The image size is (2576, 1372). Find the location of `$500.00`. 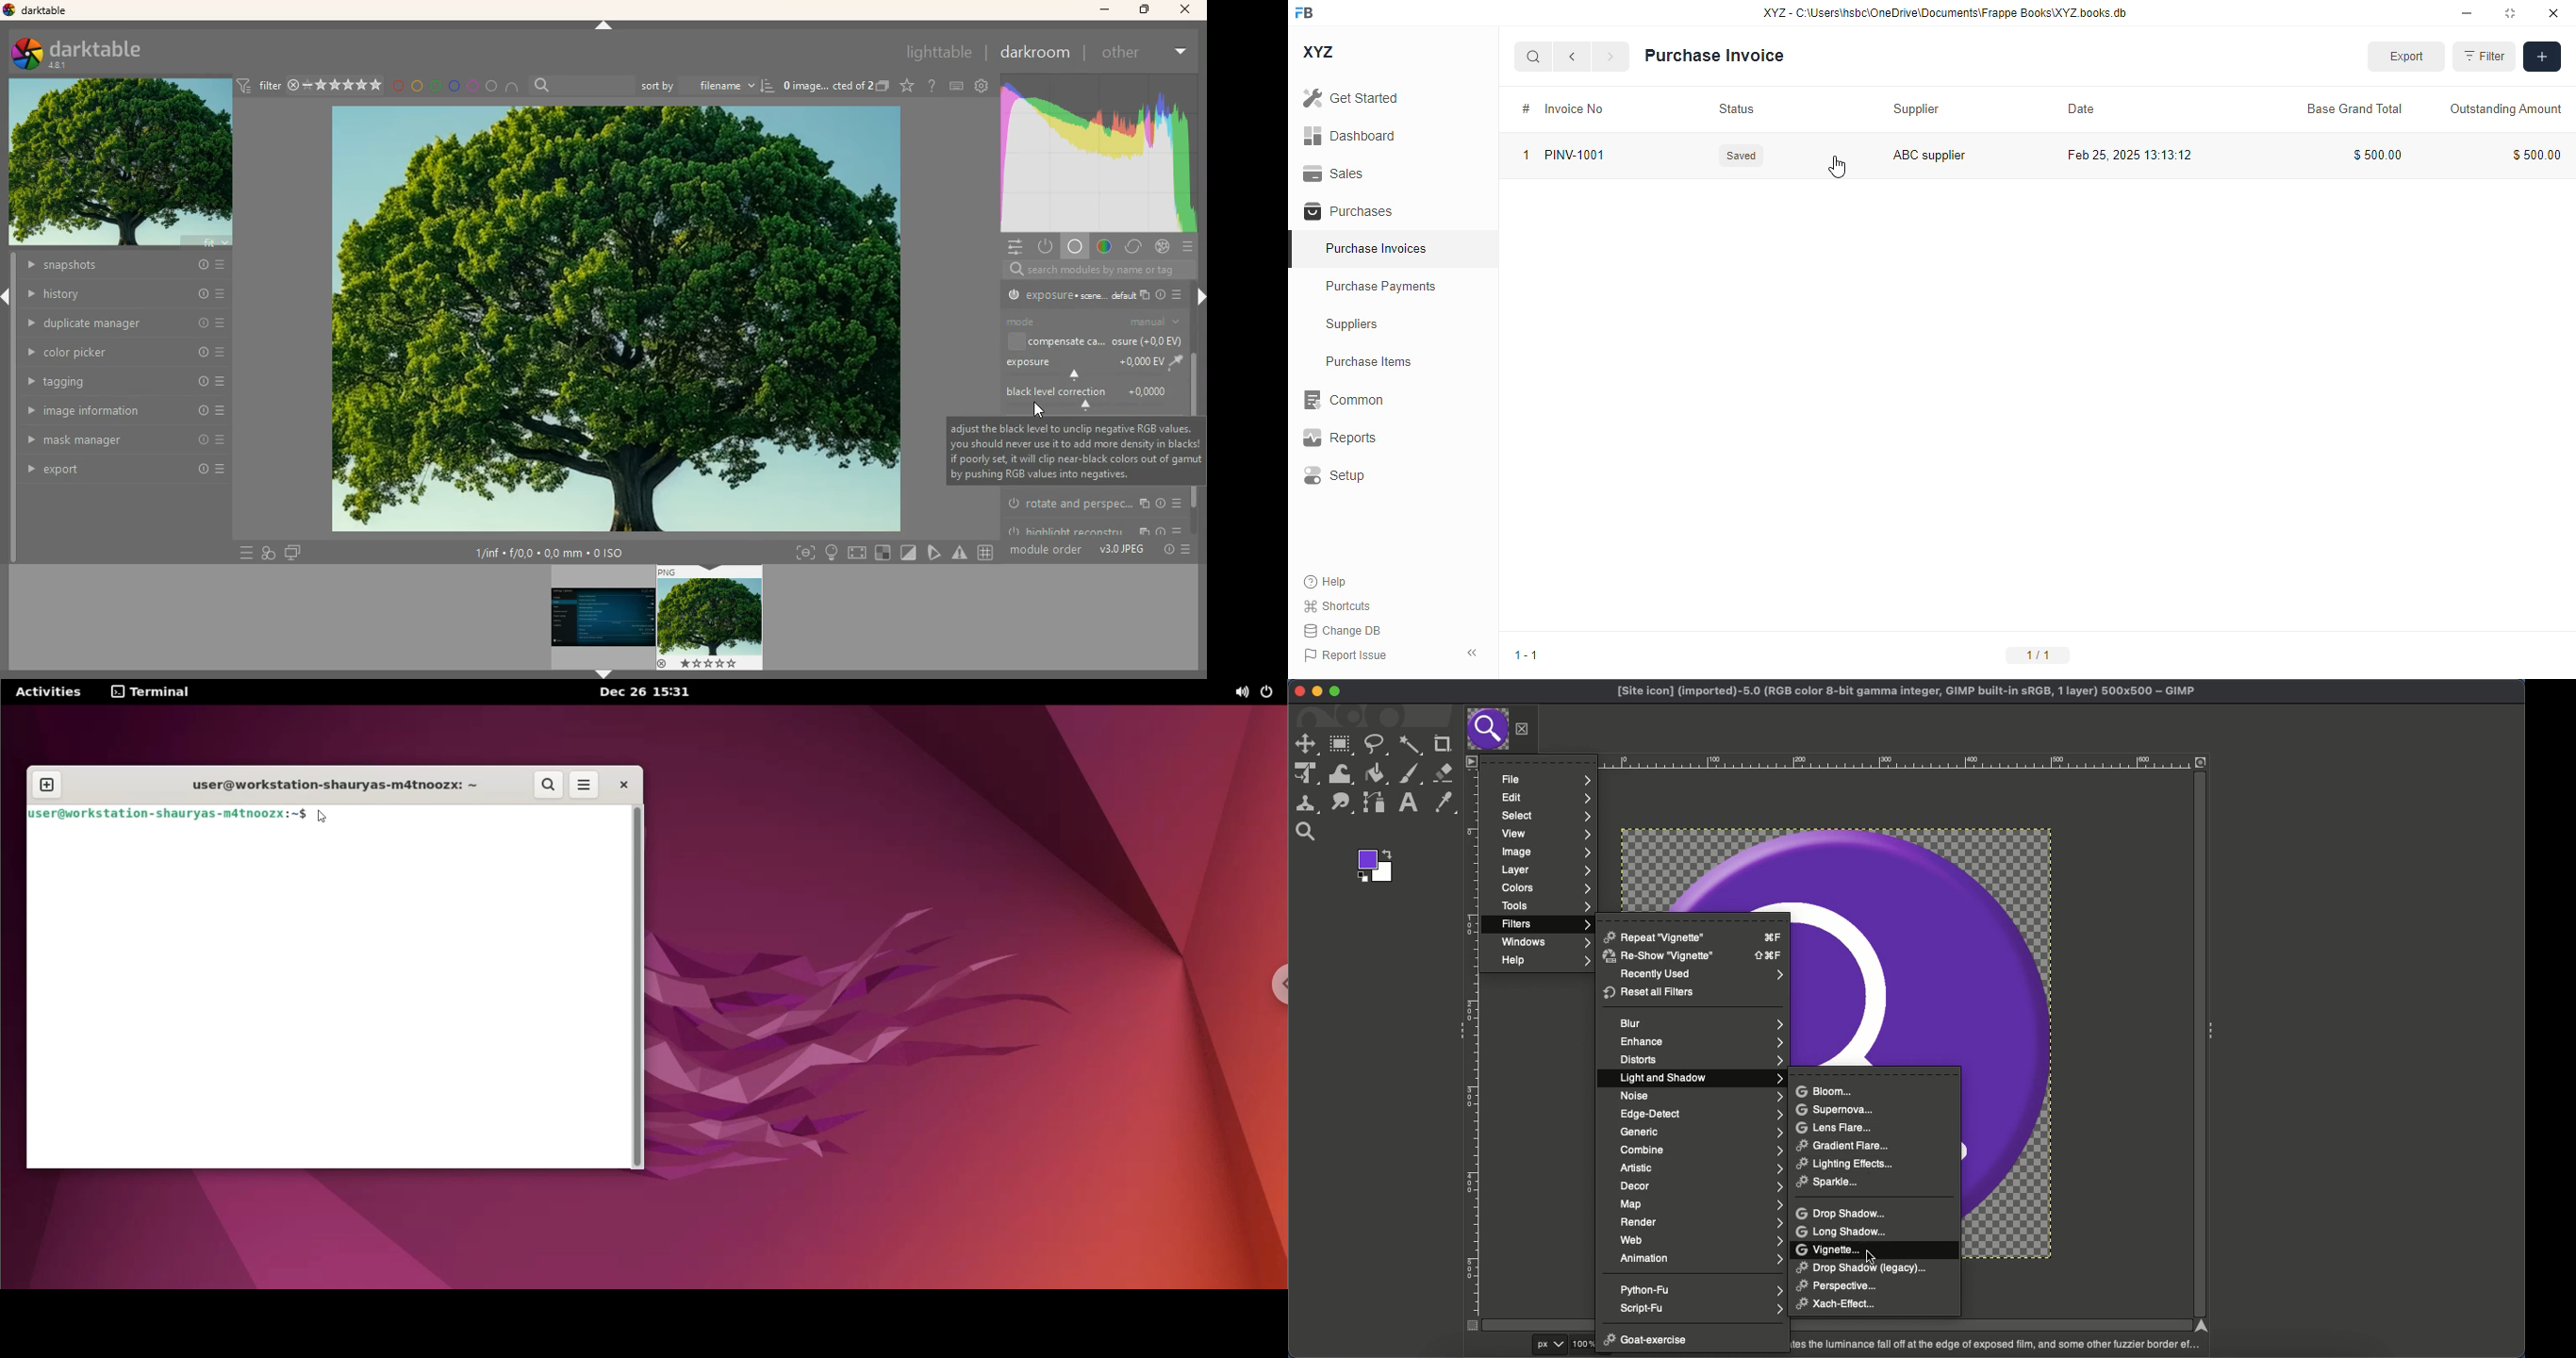

$500.00 is located at coordinates (2536, 155).